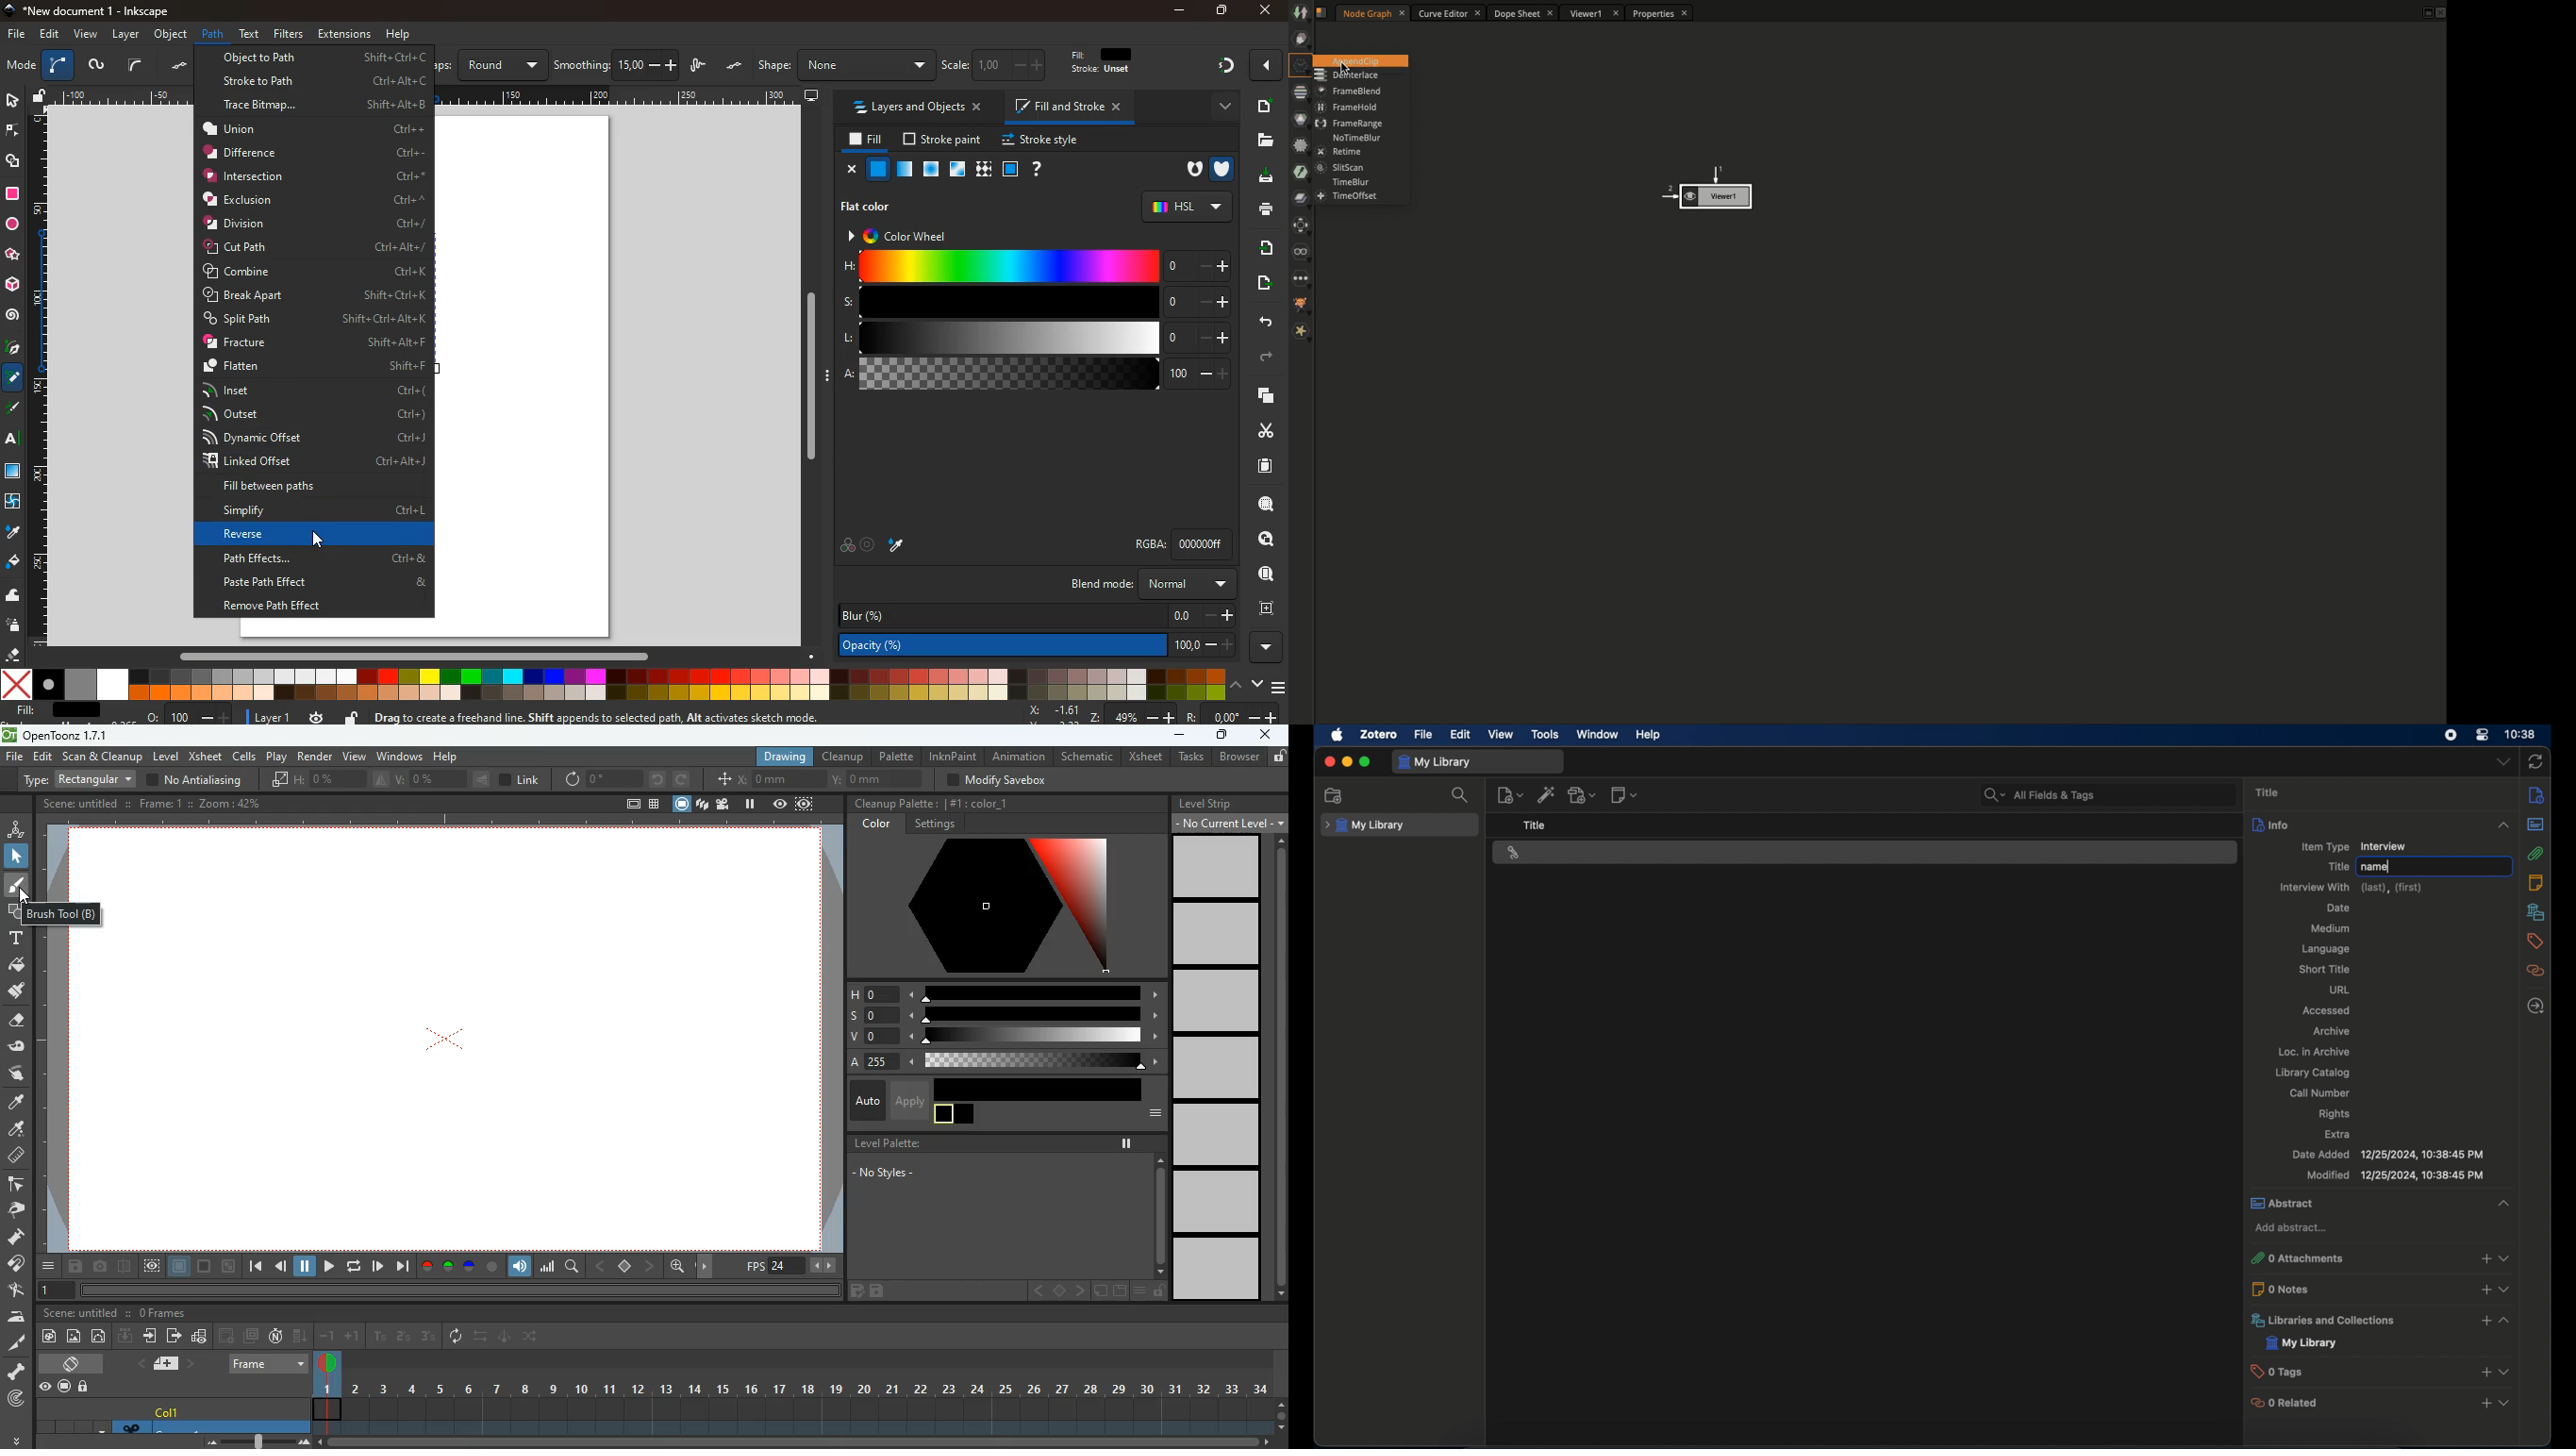 The height and width of the screenshot is (1456, 2576). I want to click on locate, so click(2536, 1006).